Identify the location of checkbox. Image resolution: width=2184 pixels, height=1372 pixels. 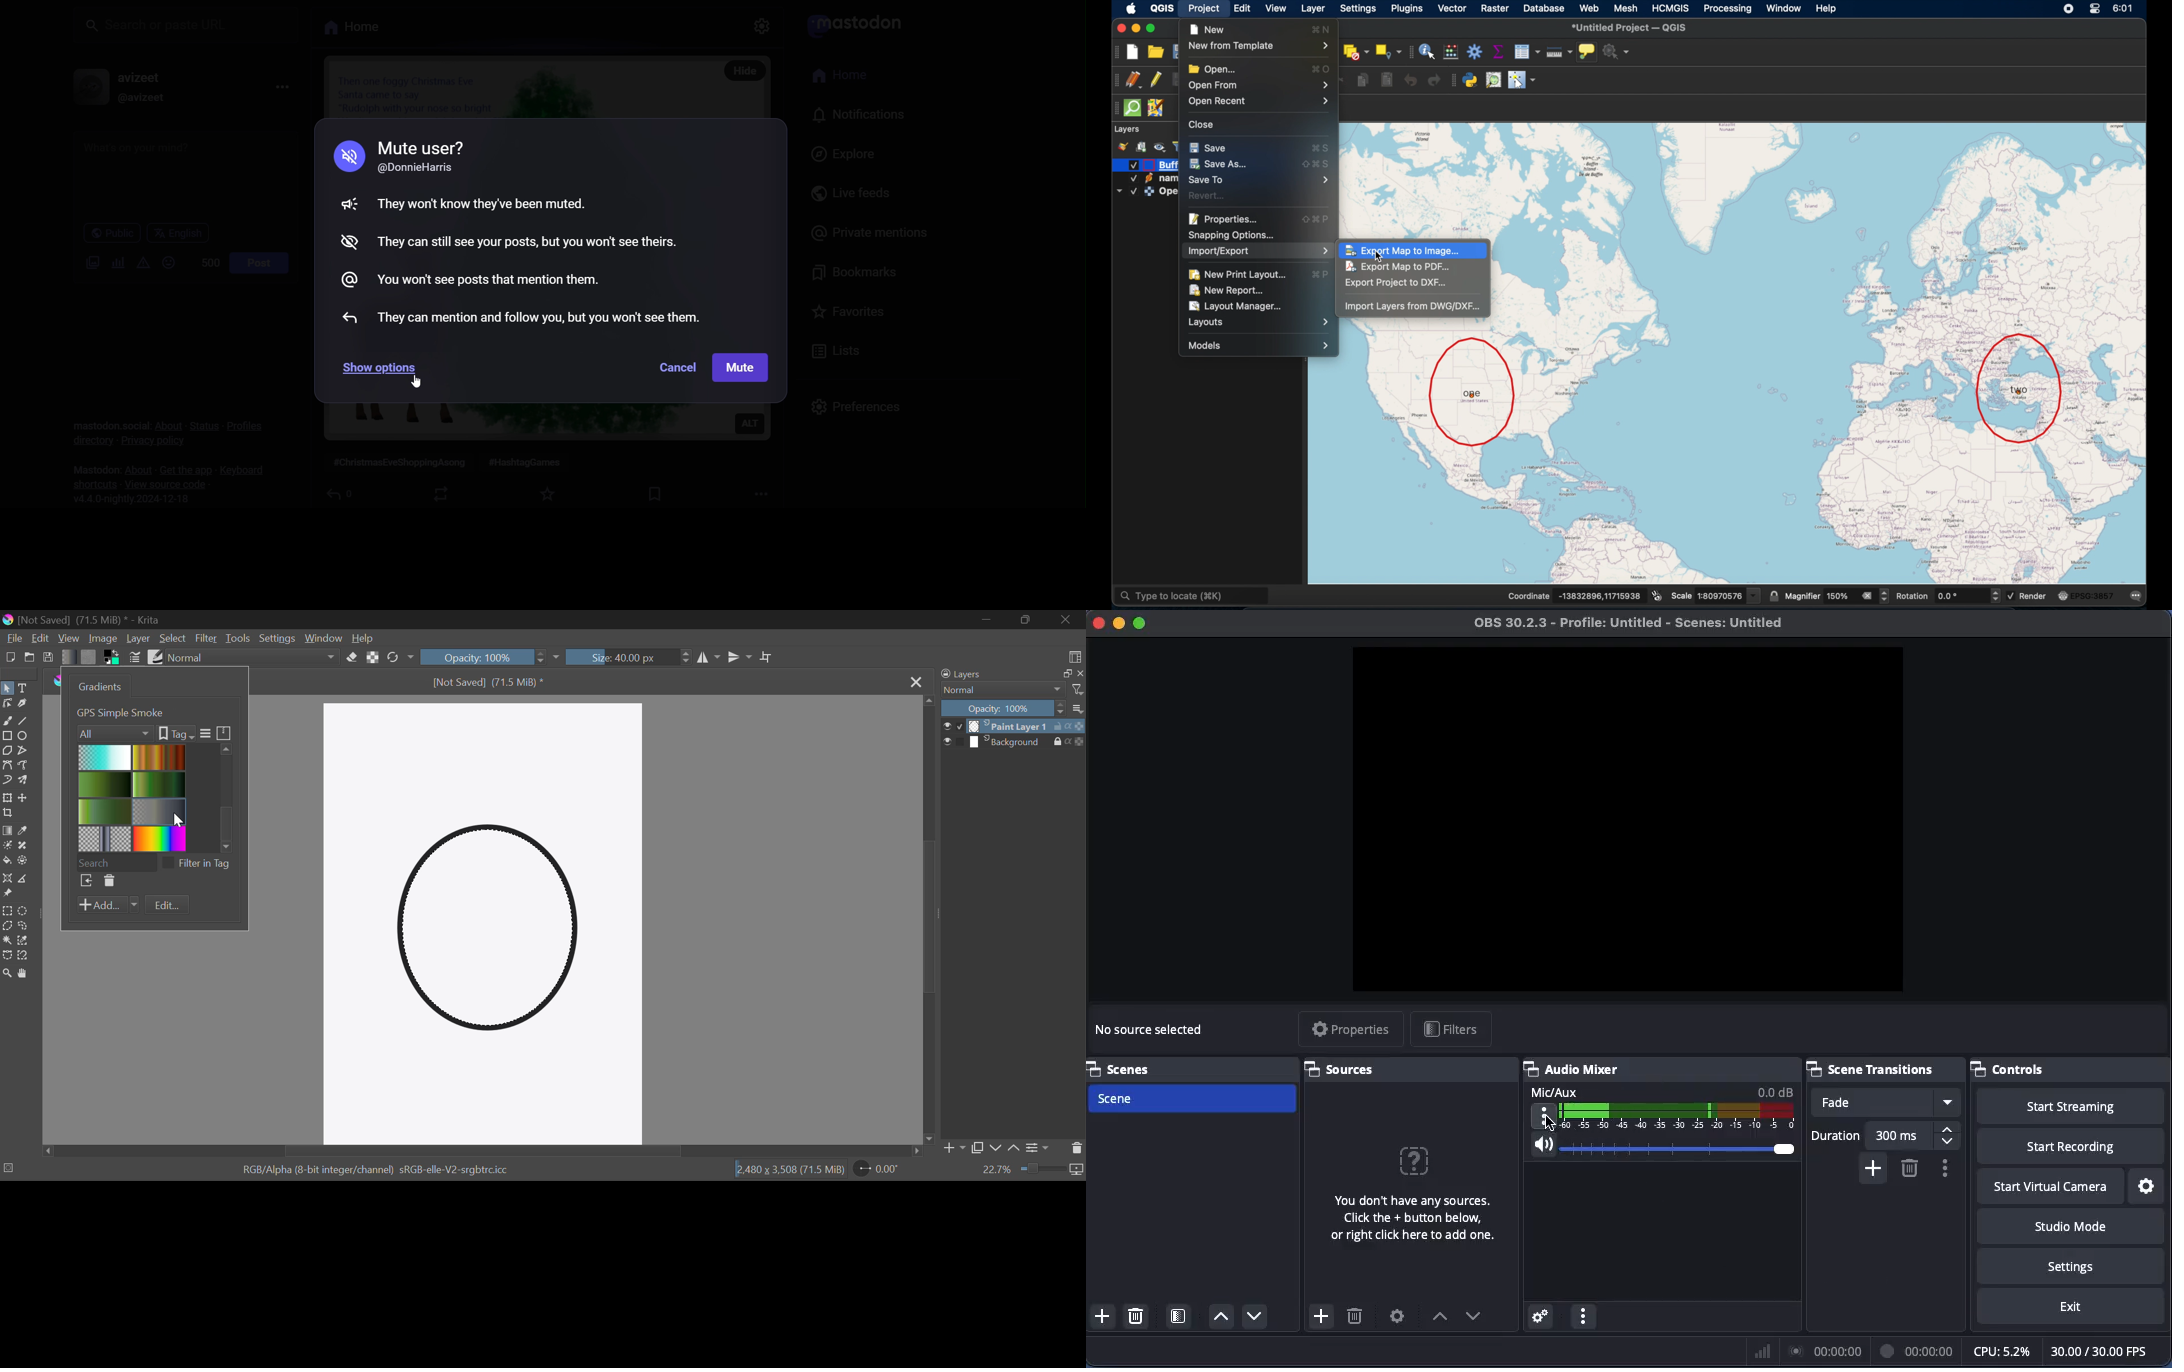
(955, 741).